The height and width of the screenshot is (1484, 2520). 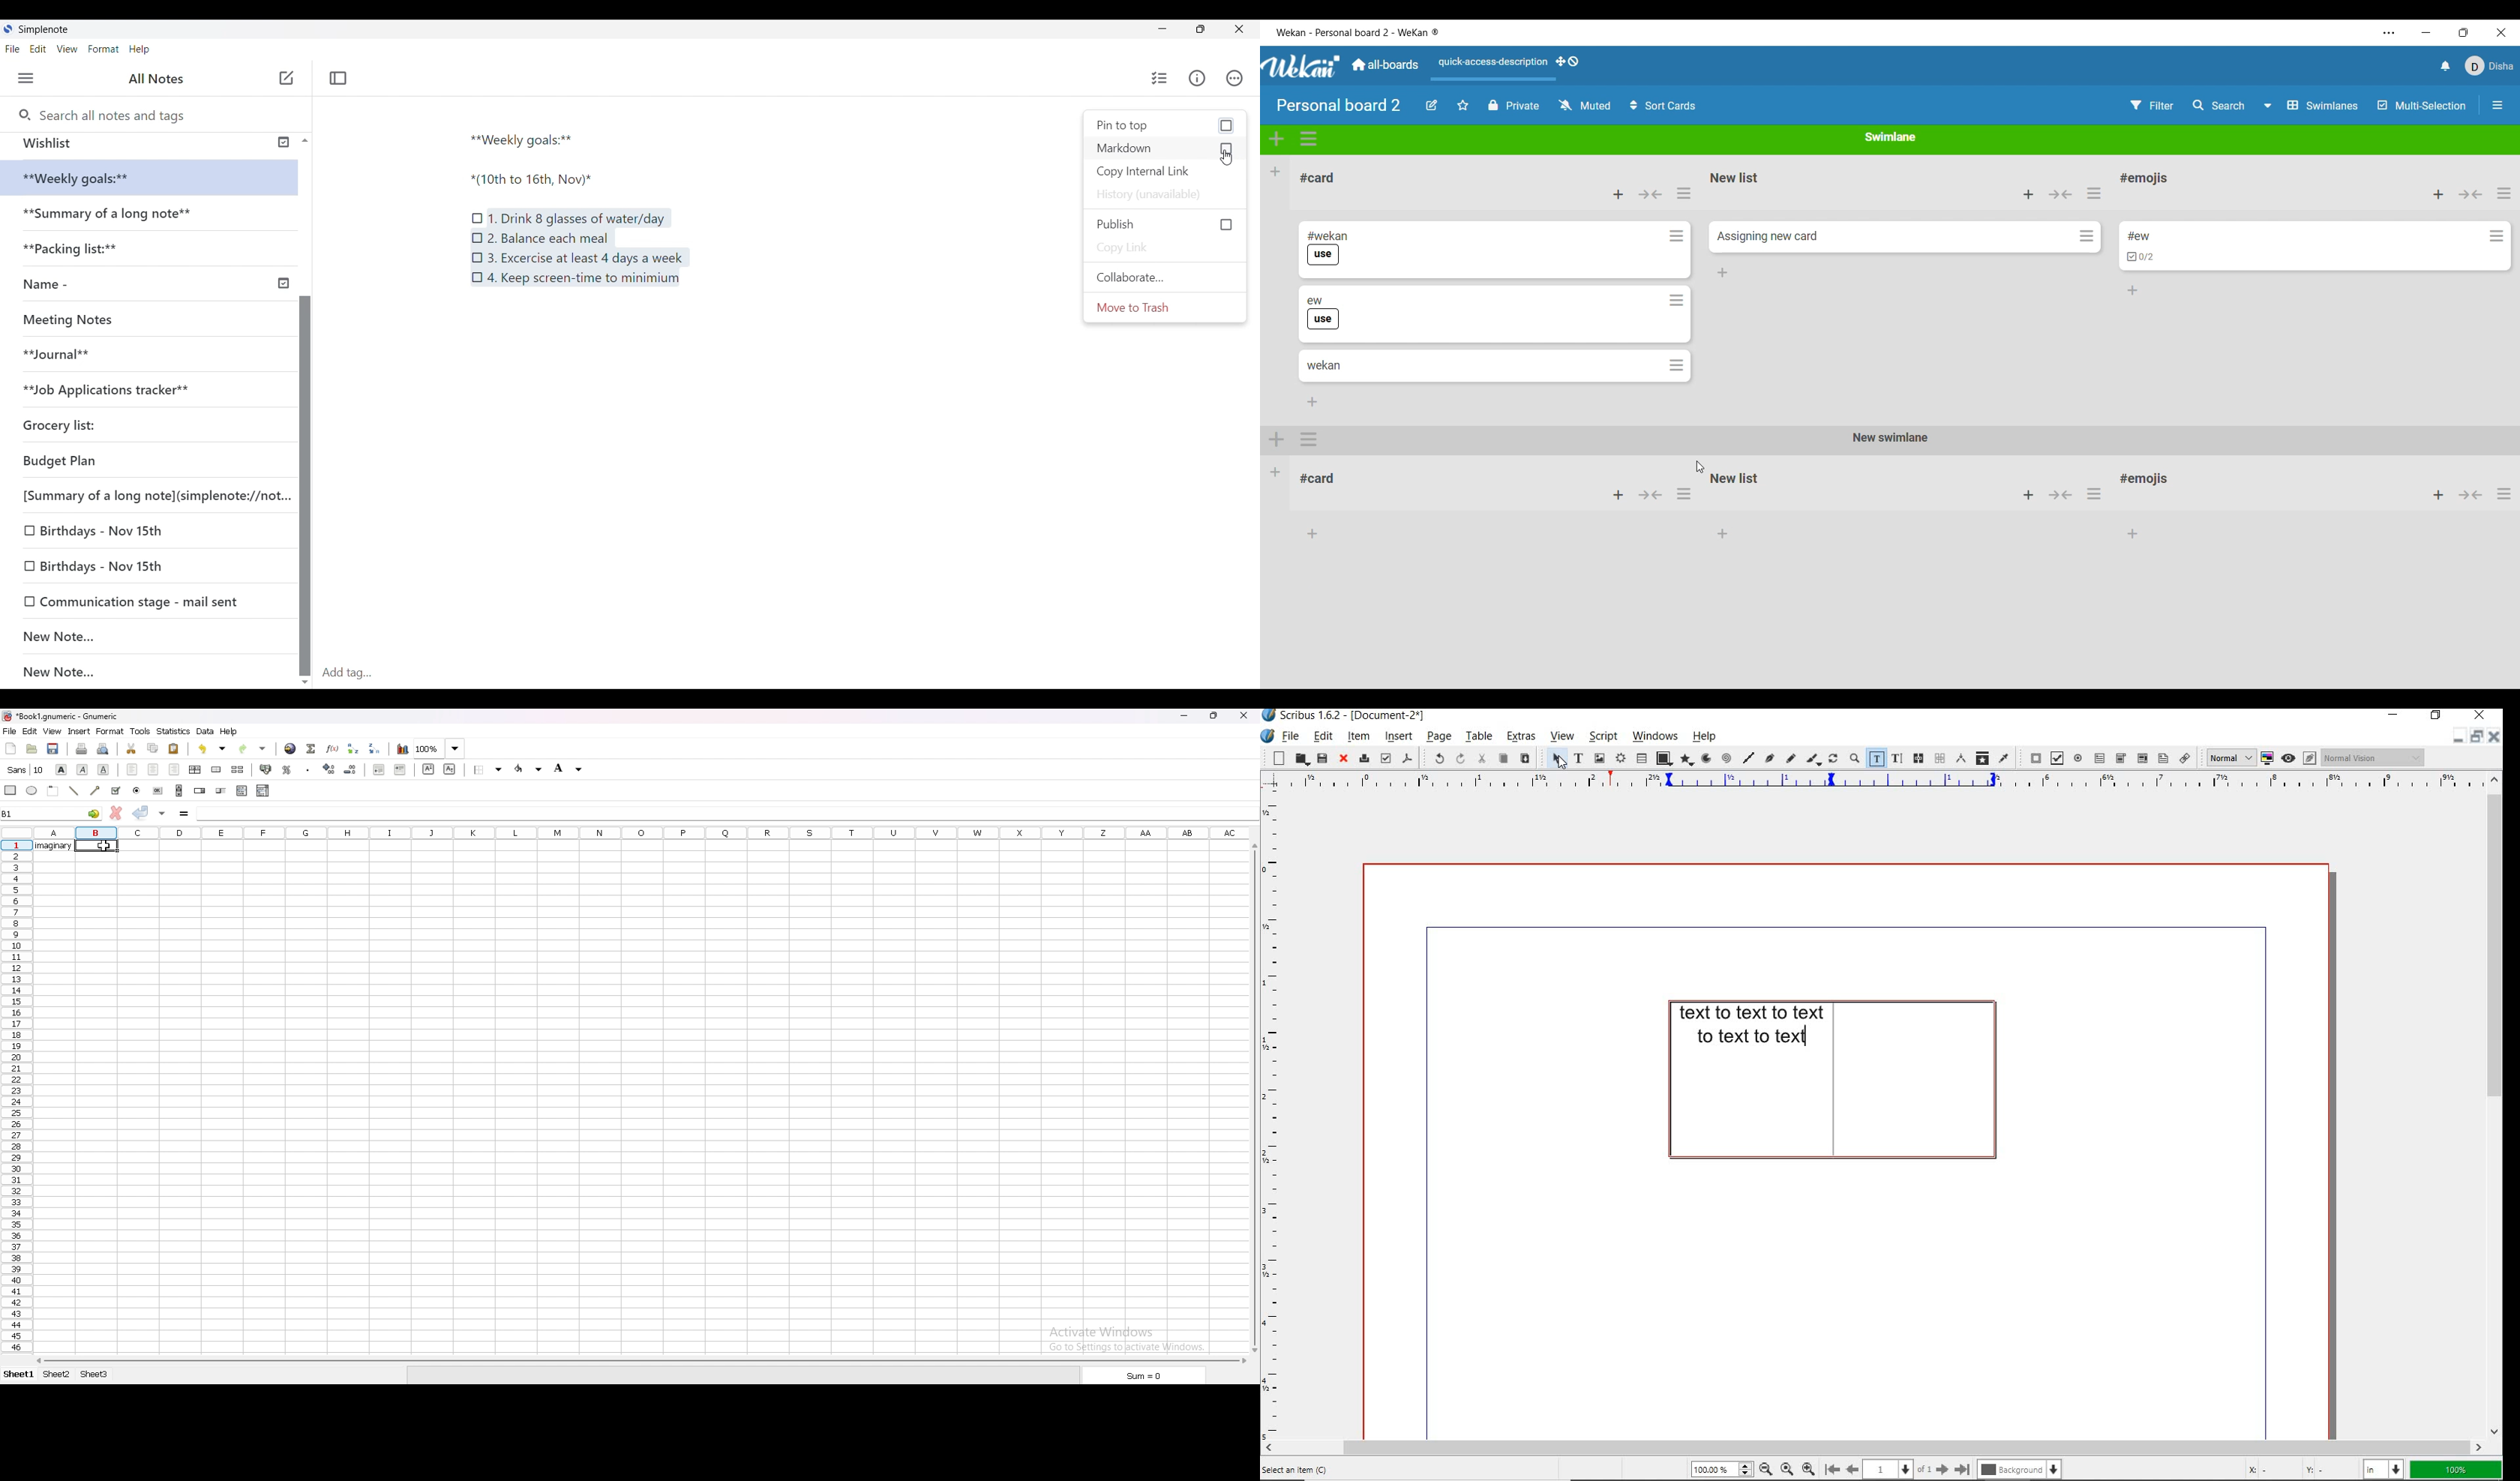 I want to click on data, so click(x=207, y=732).